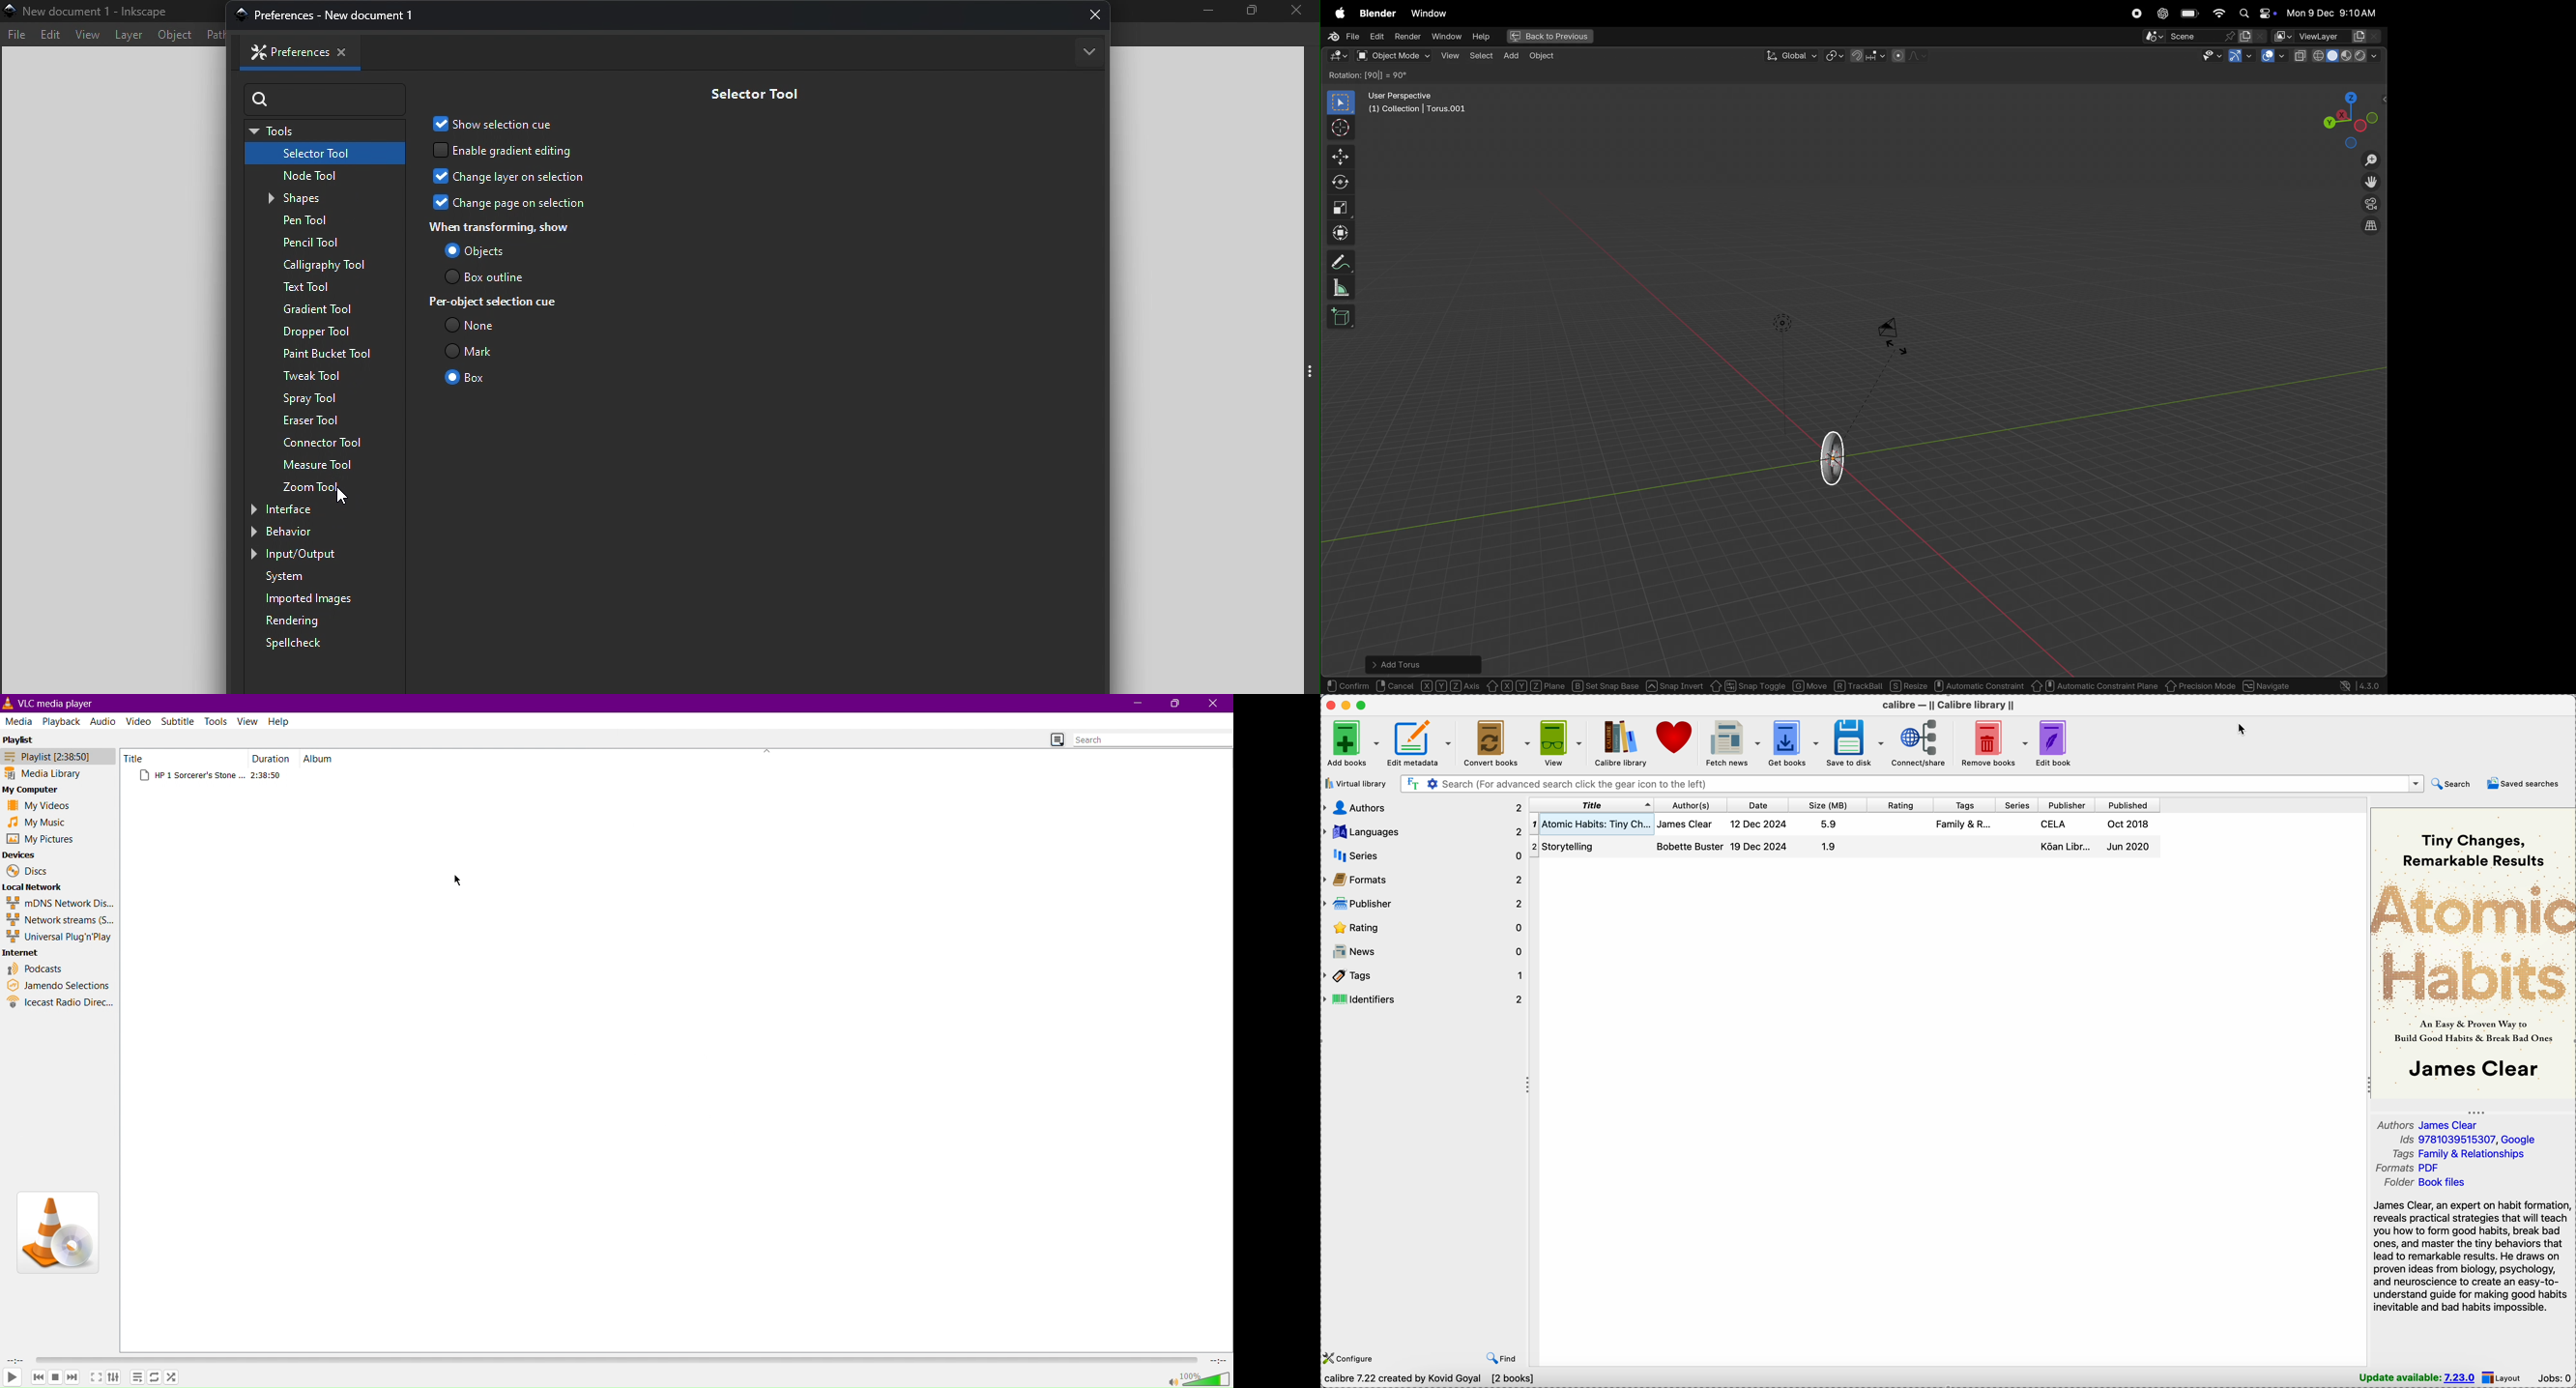  I want to click on precision mode, so click(2201, 684).